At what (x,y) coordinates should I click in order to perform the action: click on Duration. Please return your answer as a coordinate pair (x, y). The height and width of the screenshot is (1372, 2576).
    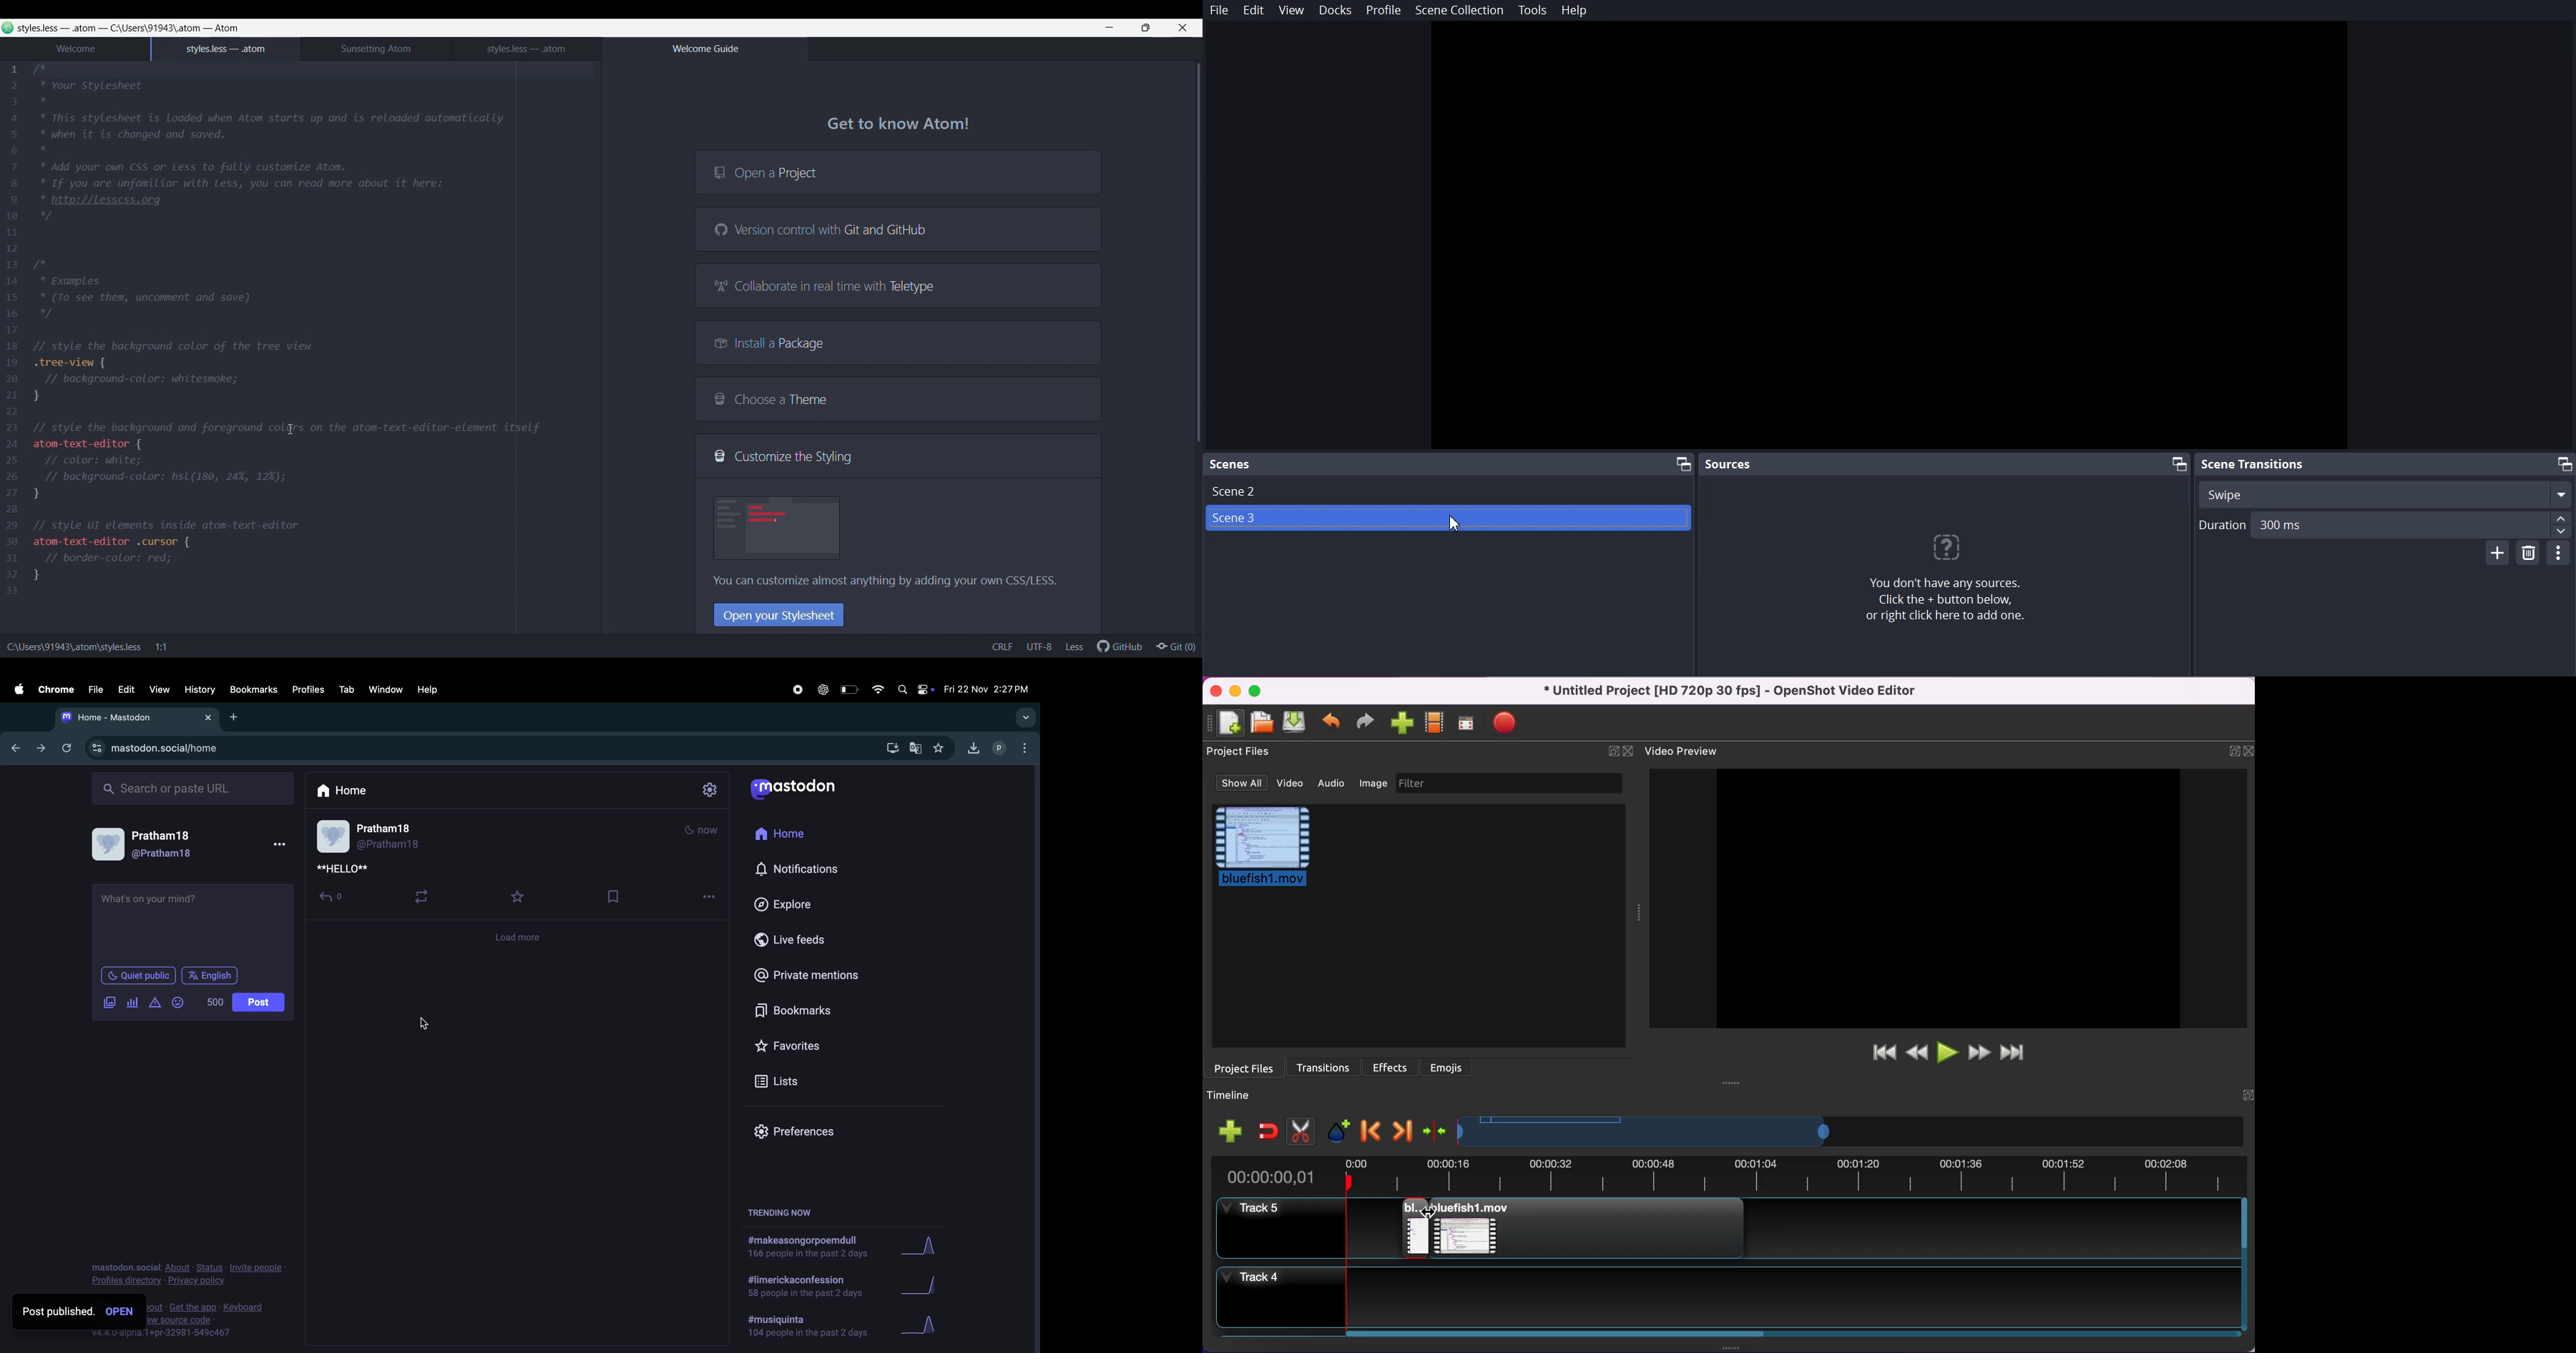
    Looking at the image, I should click on (2225, 526).